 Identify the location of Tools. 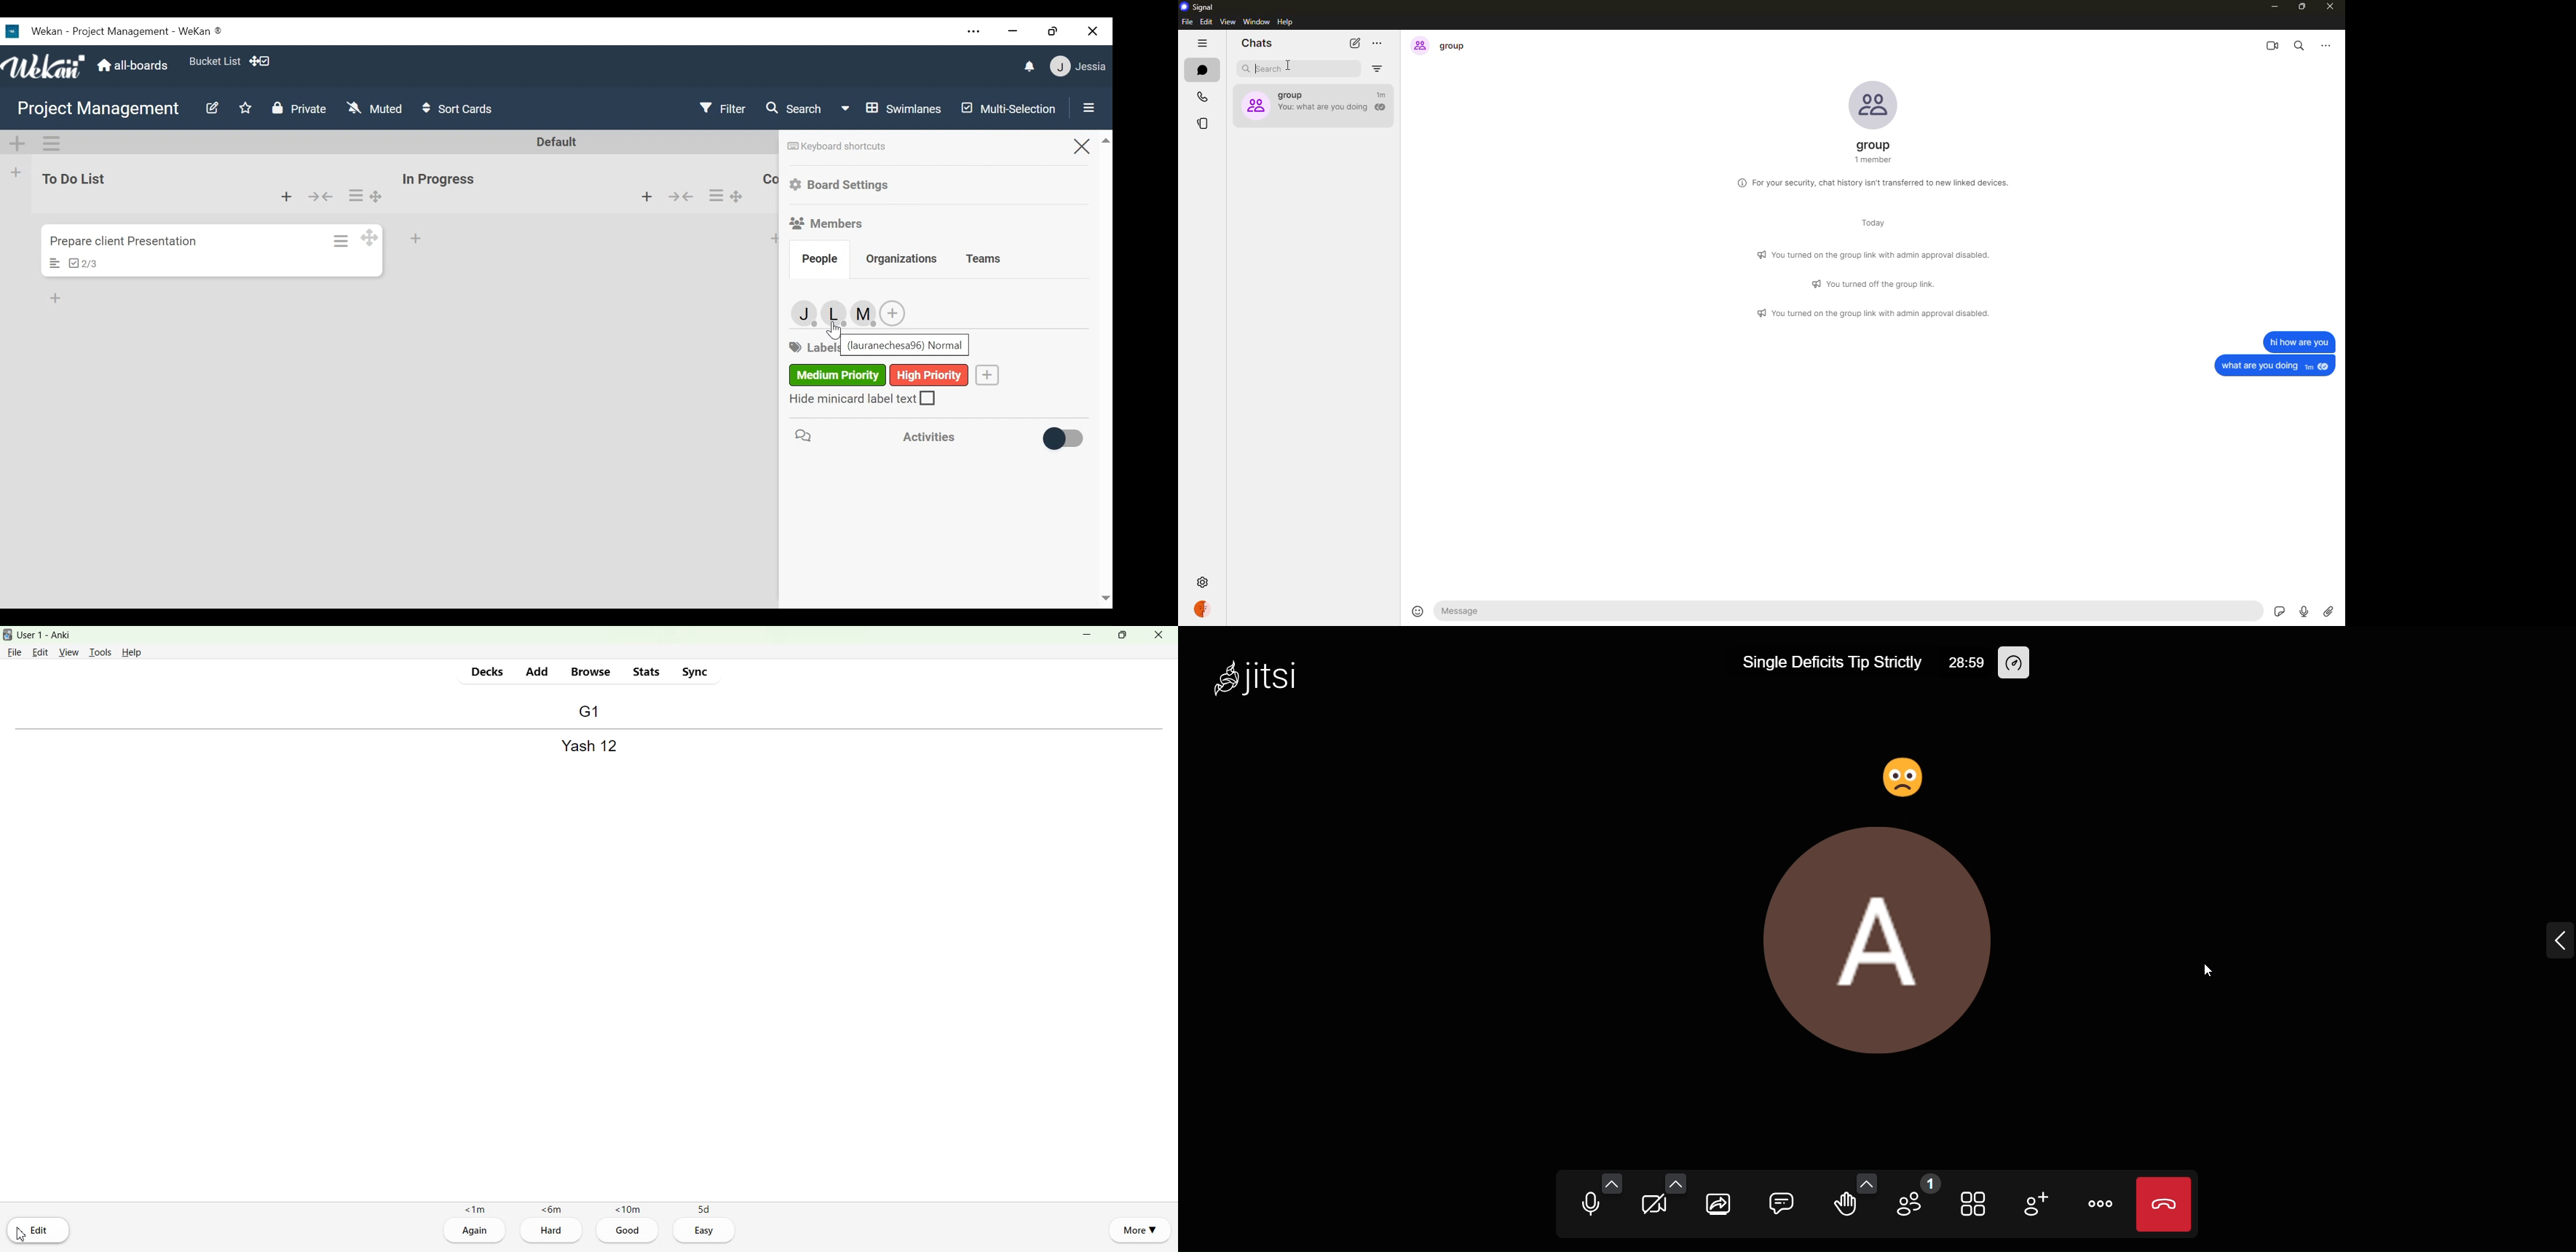
(99, 652).